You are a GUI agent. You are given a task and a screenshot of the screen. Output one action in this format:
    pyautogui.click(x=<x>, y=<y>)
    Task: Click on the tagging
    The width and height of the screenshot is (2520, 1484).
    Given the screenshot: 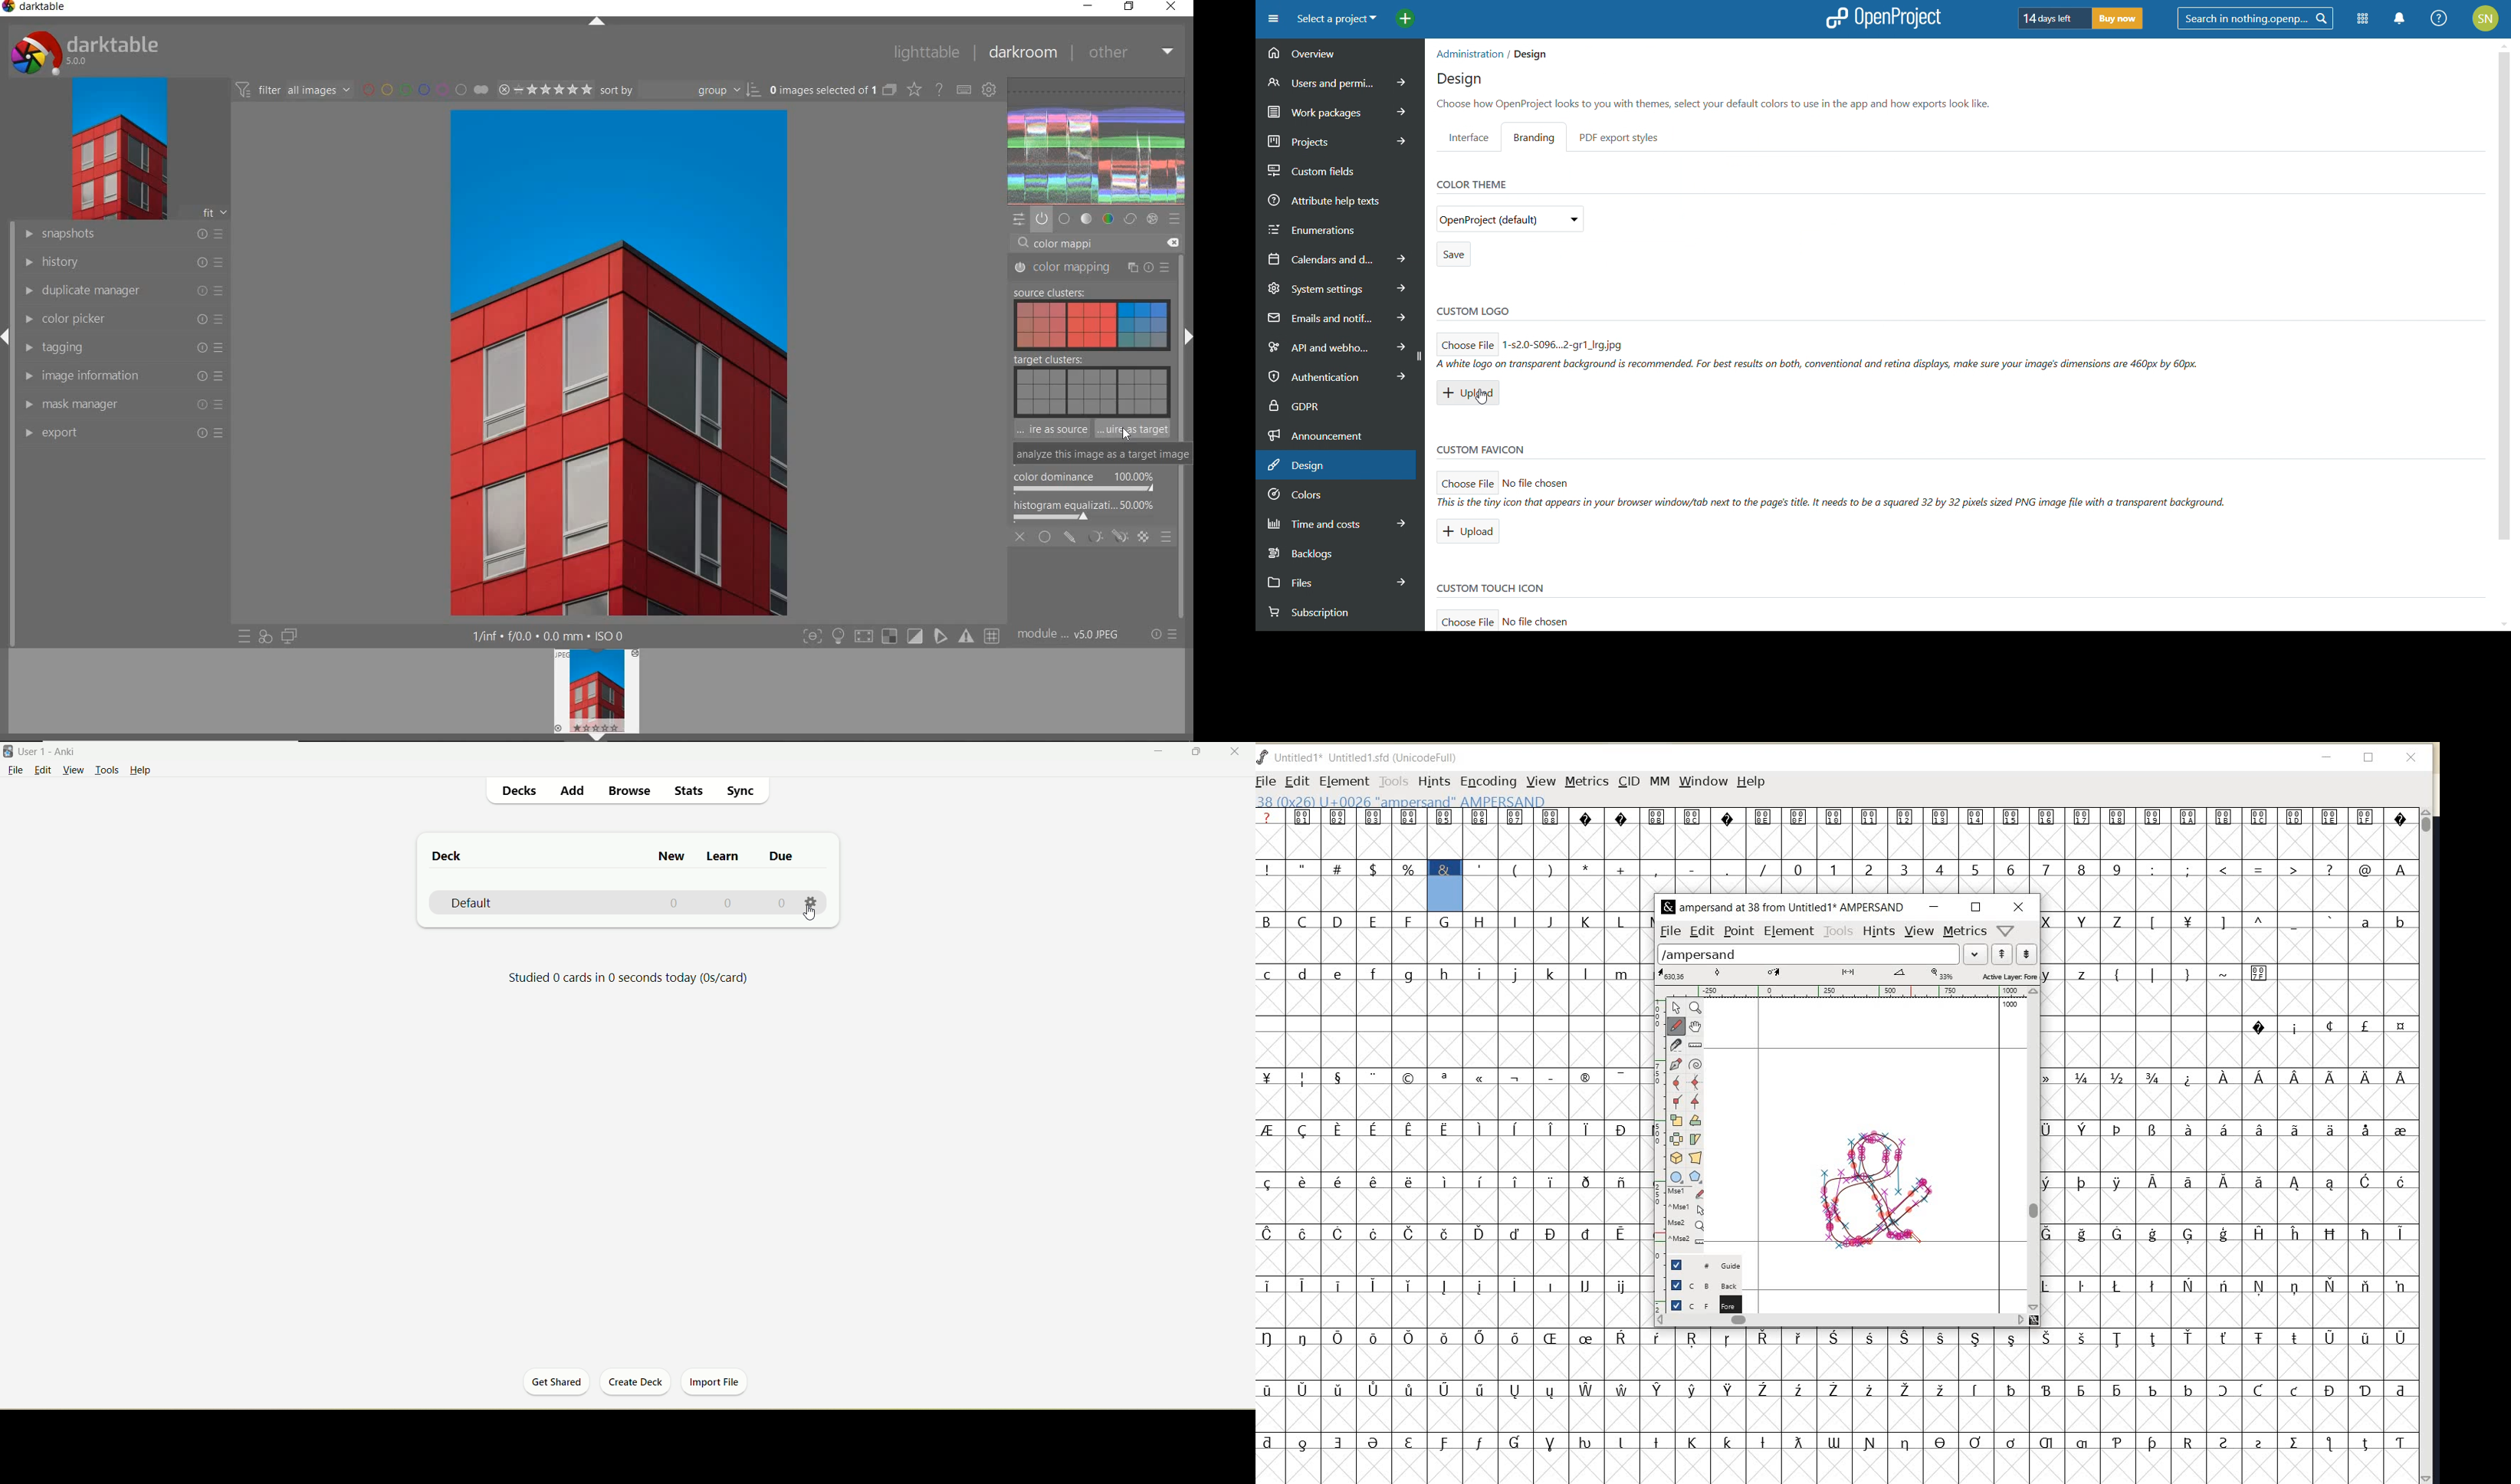 What is the action you would take?
    pyautogui.click(x=122, y=348)
    